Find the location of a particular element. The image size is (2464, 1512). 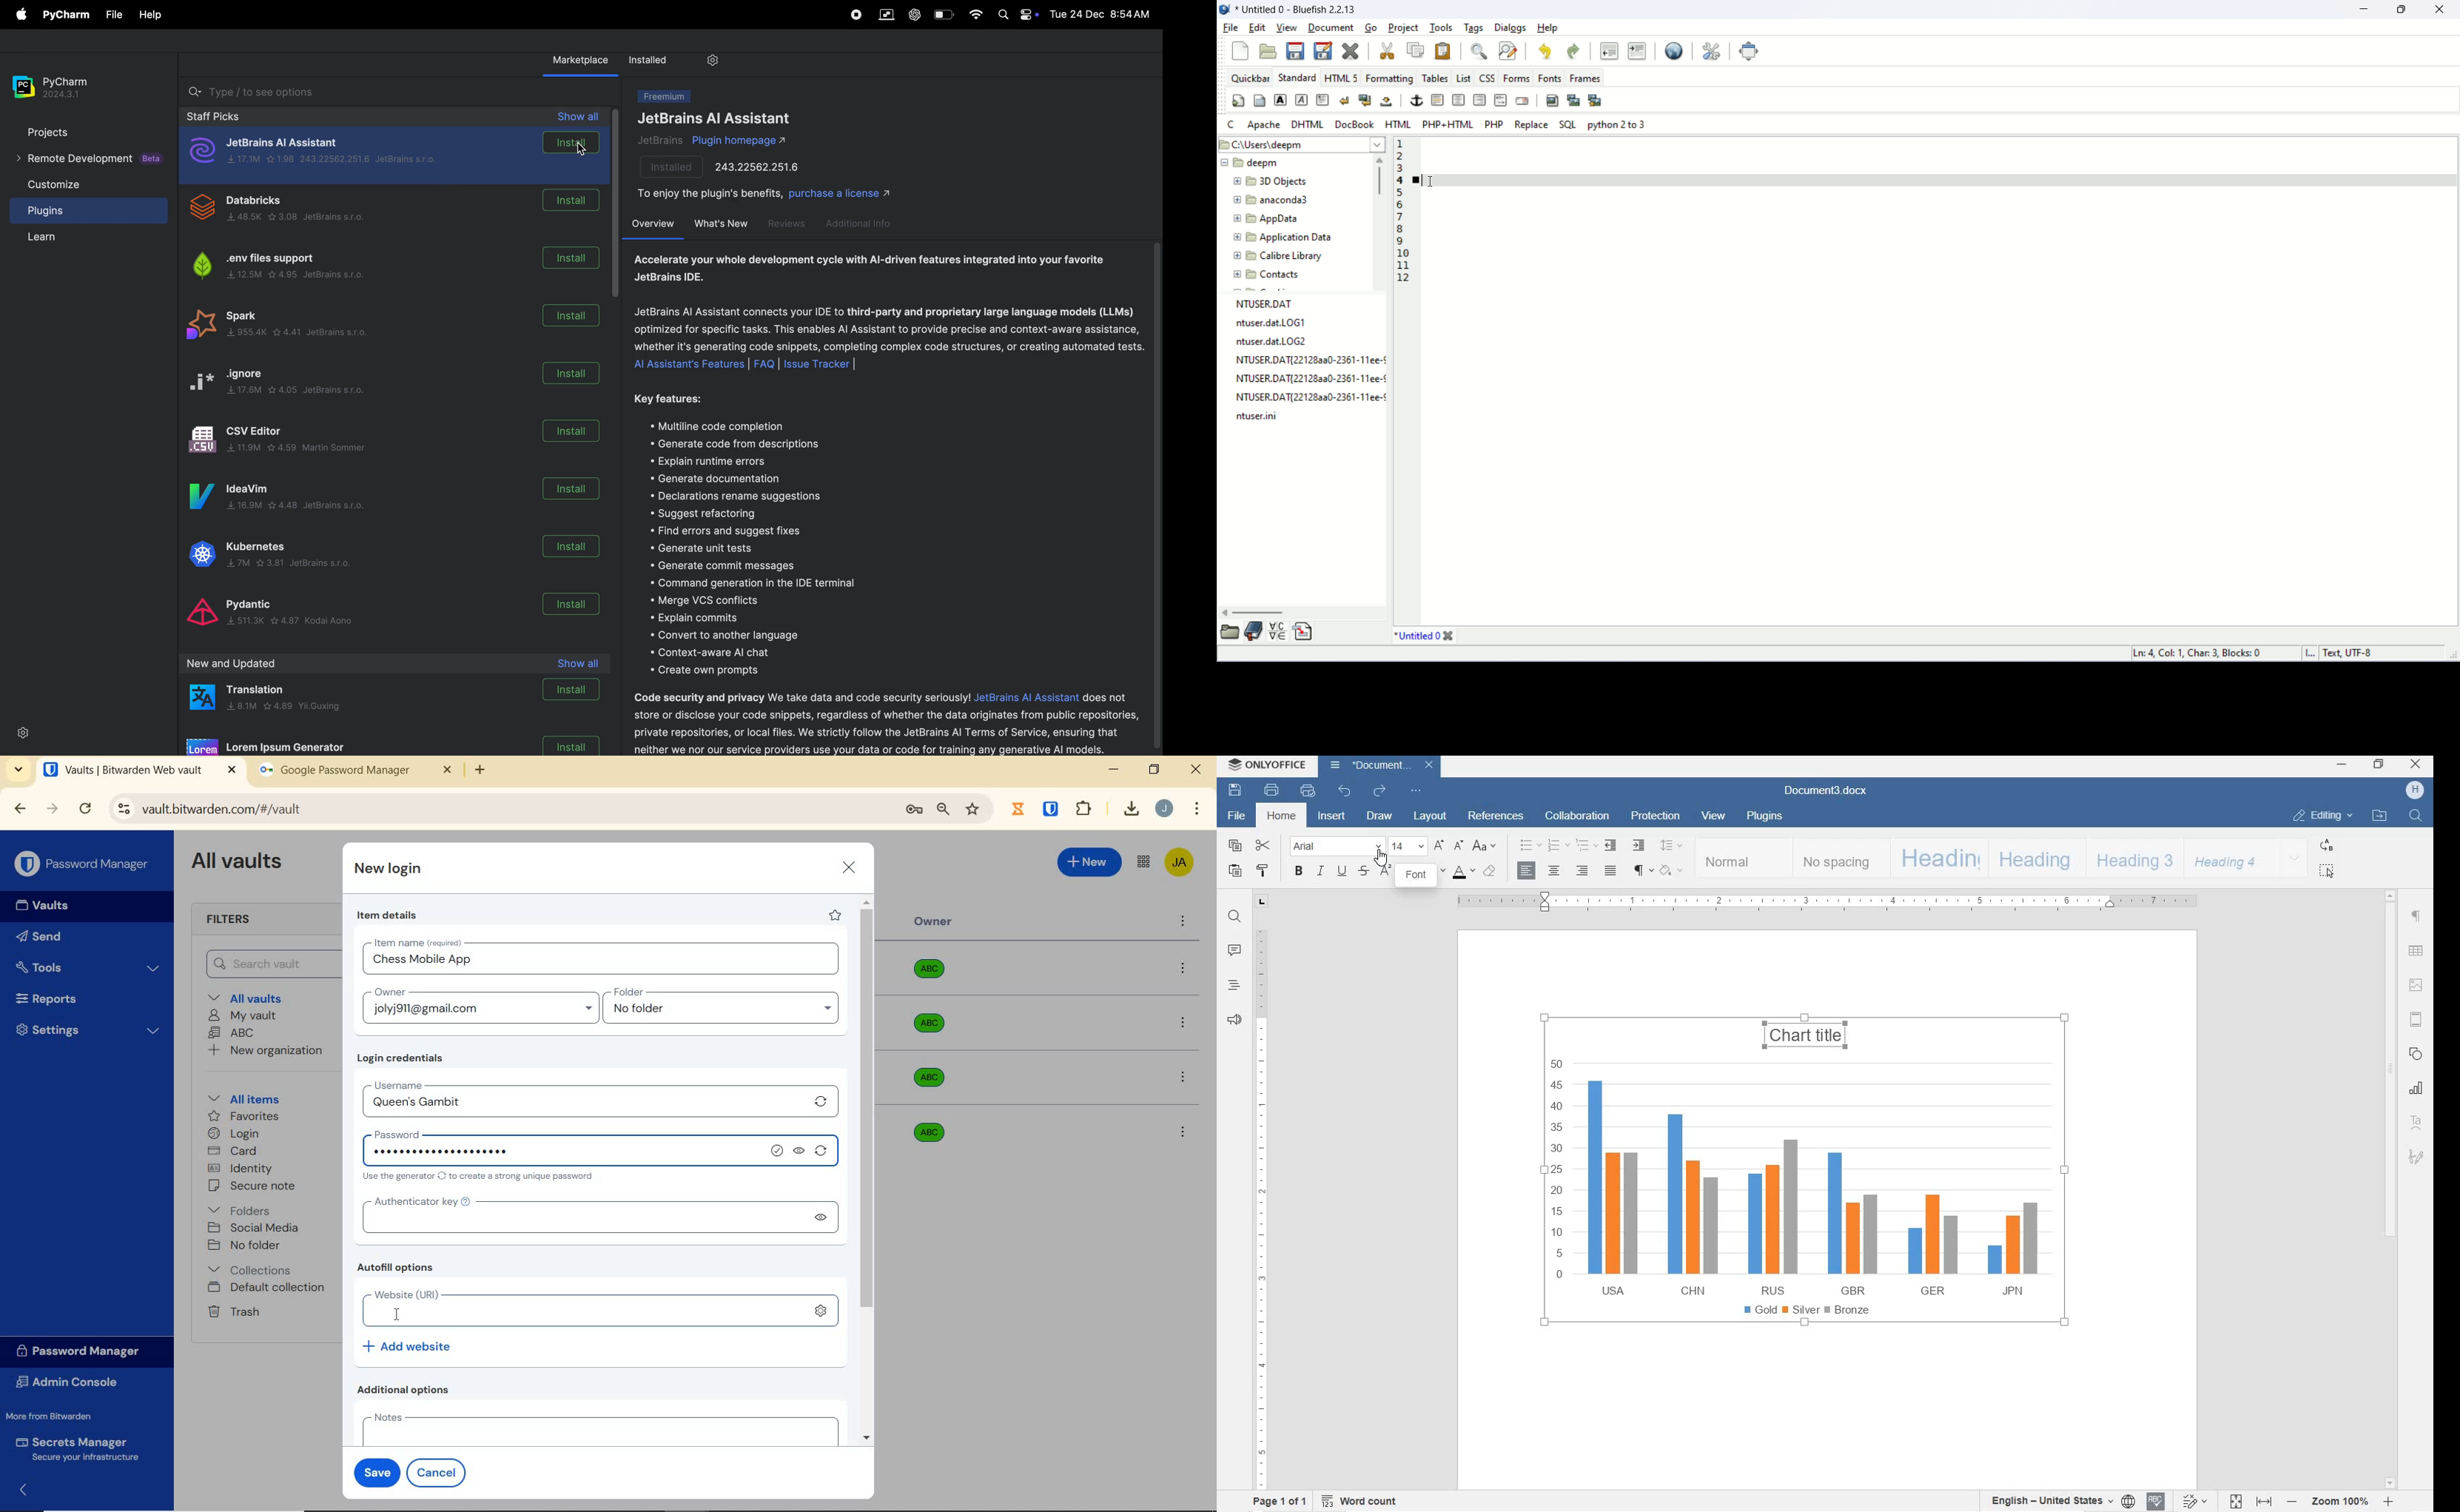

unhide is located at coordinates (801, 1152).